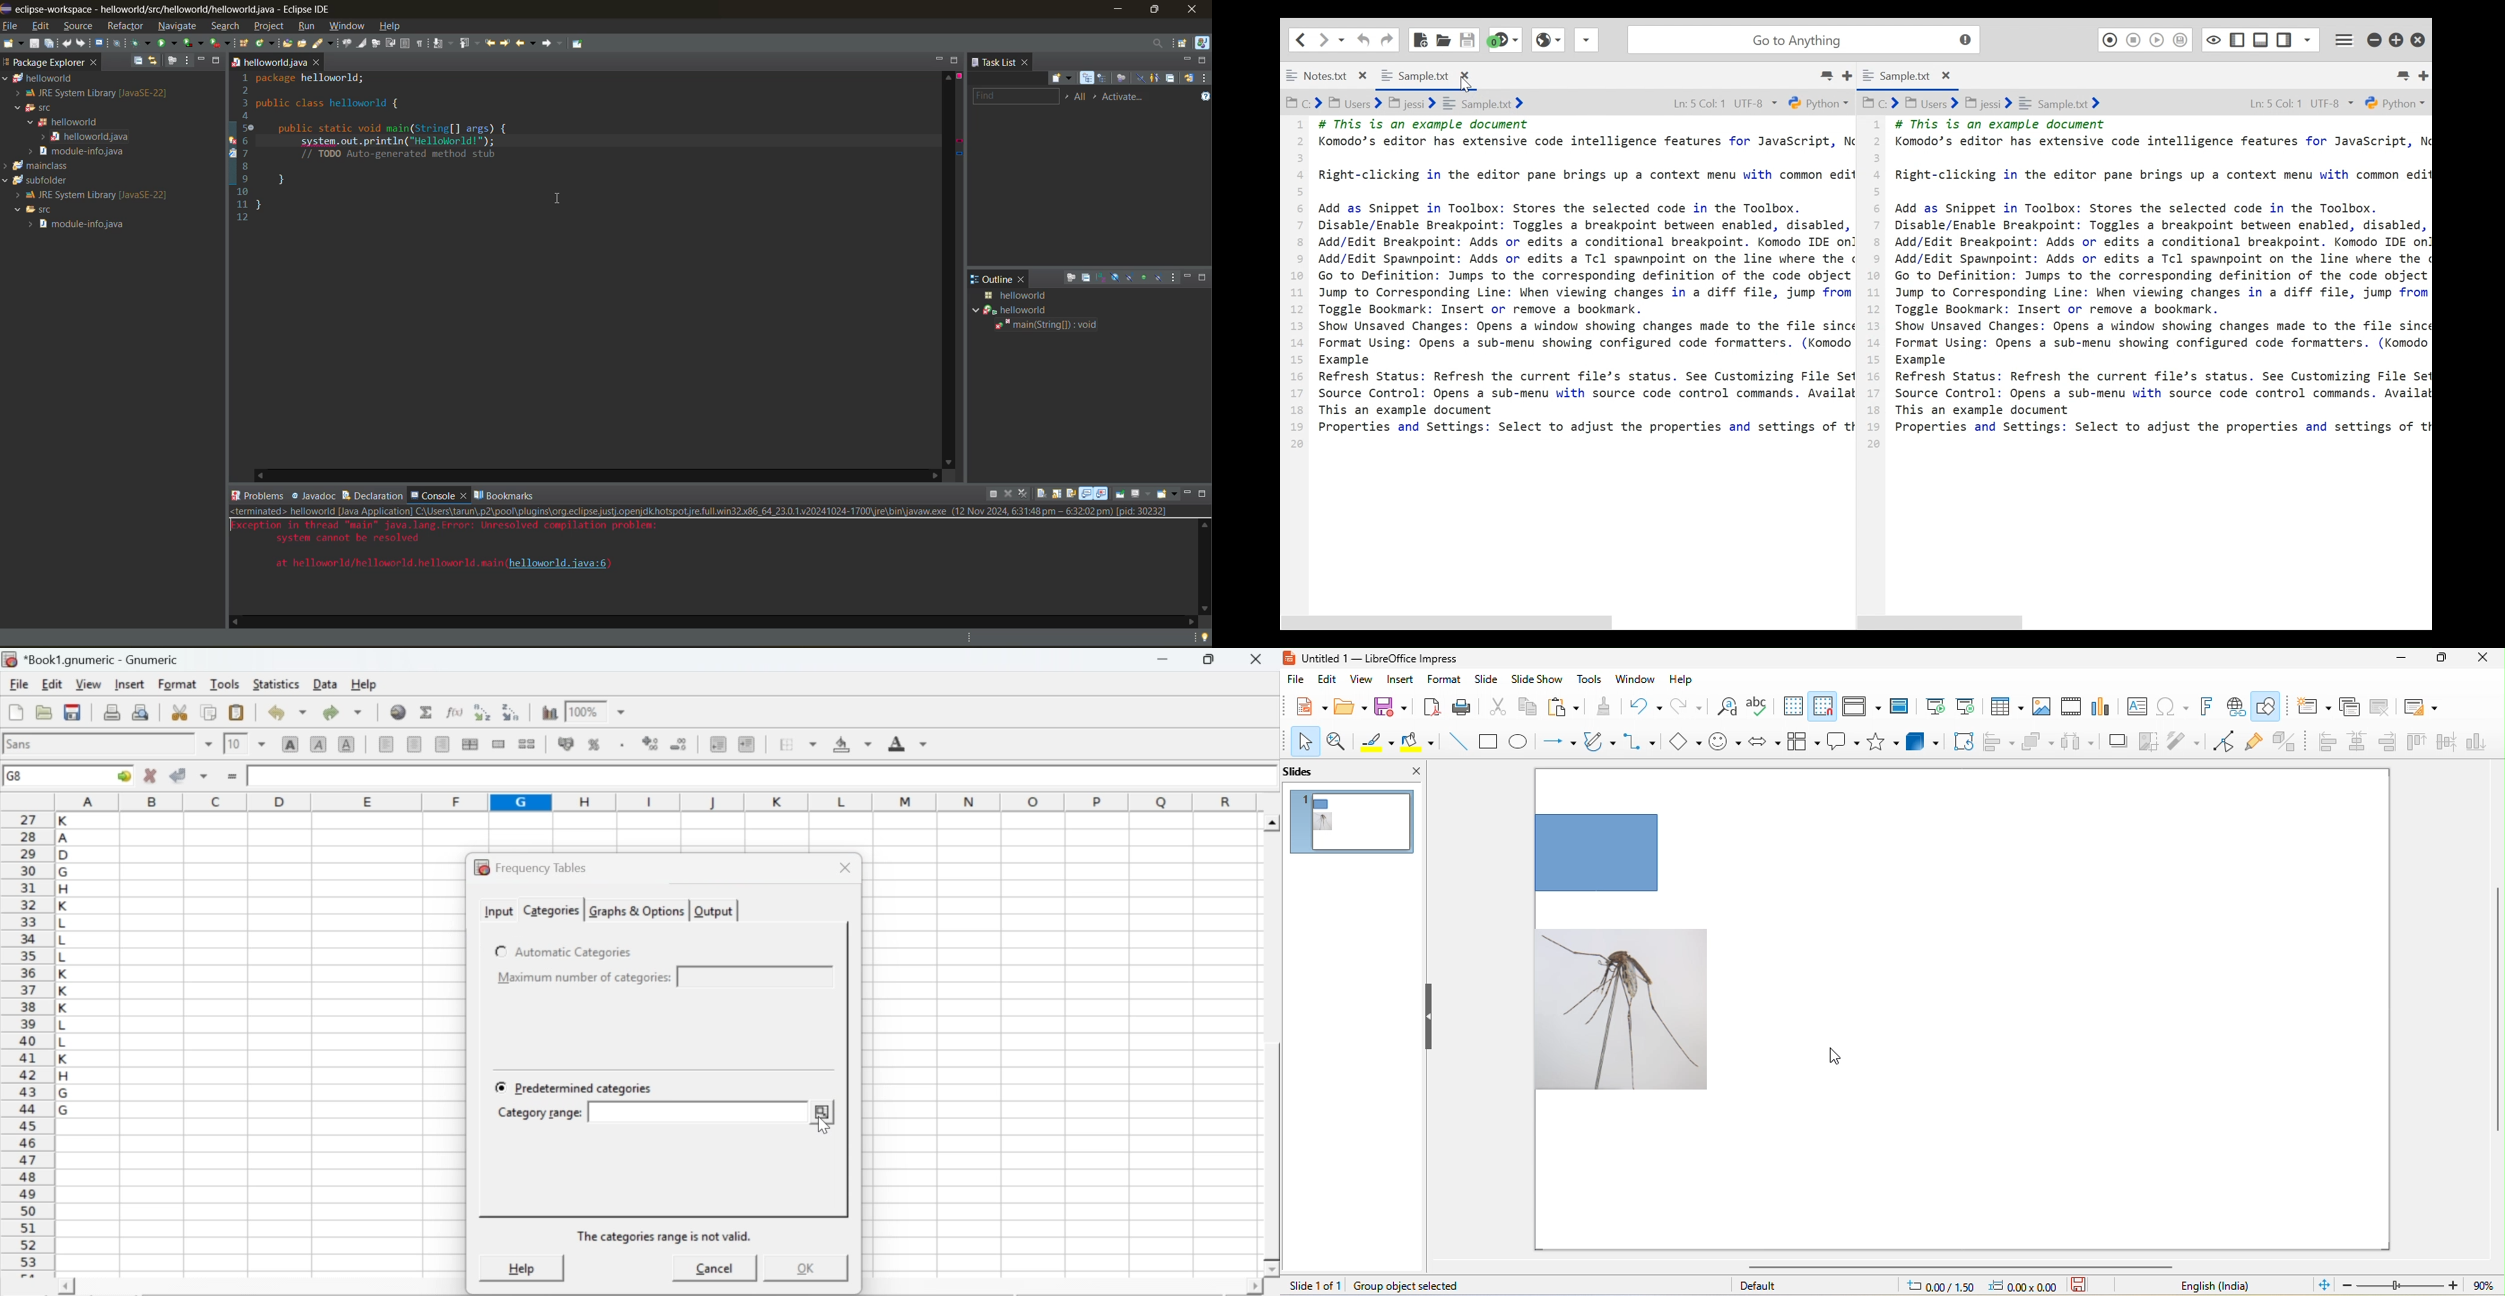 The width and height of the screenshot is (2520, 1316). Describe the element at coordinates (1565, 707) in the screenshot. I see `paste` at that location.